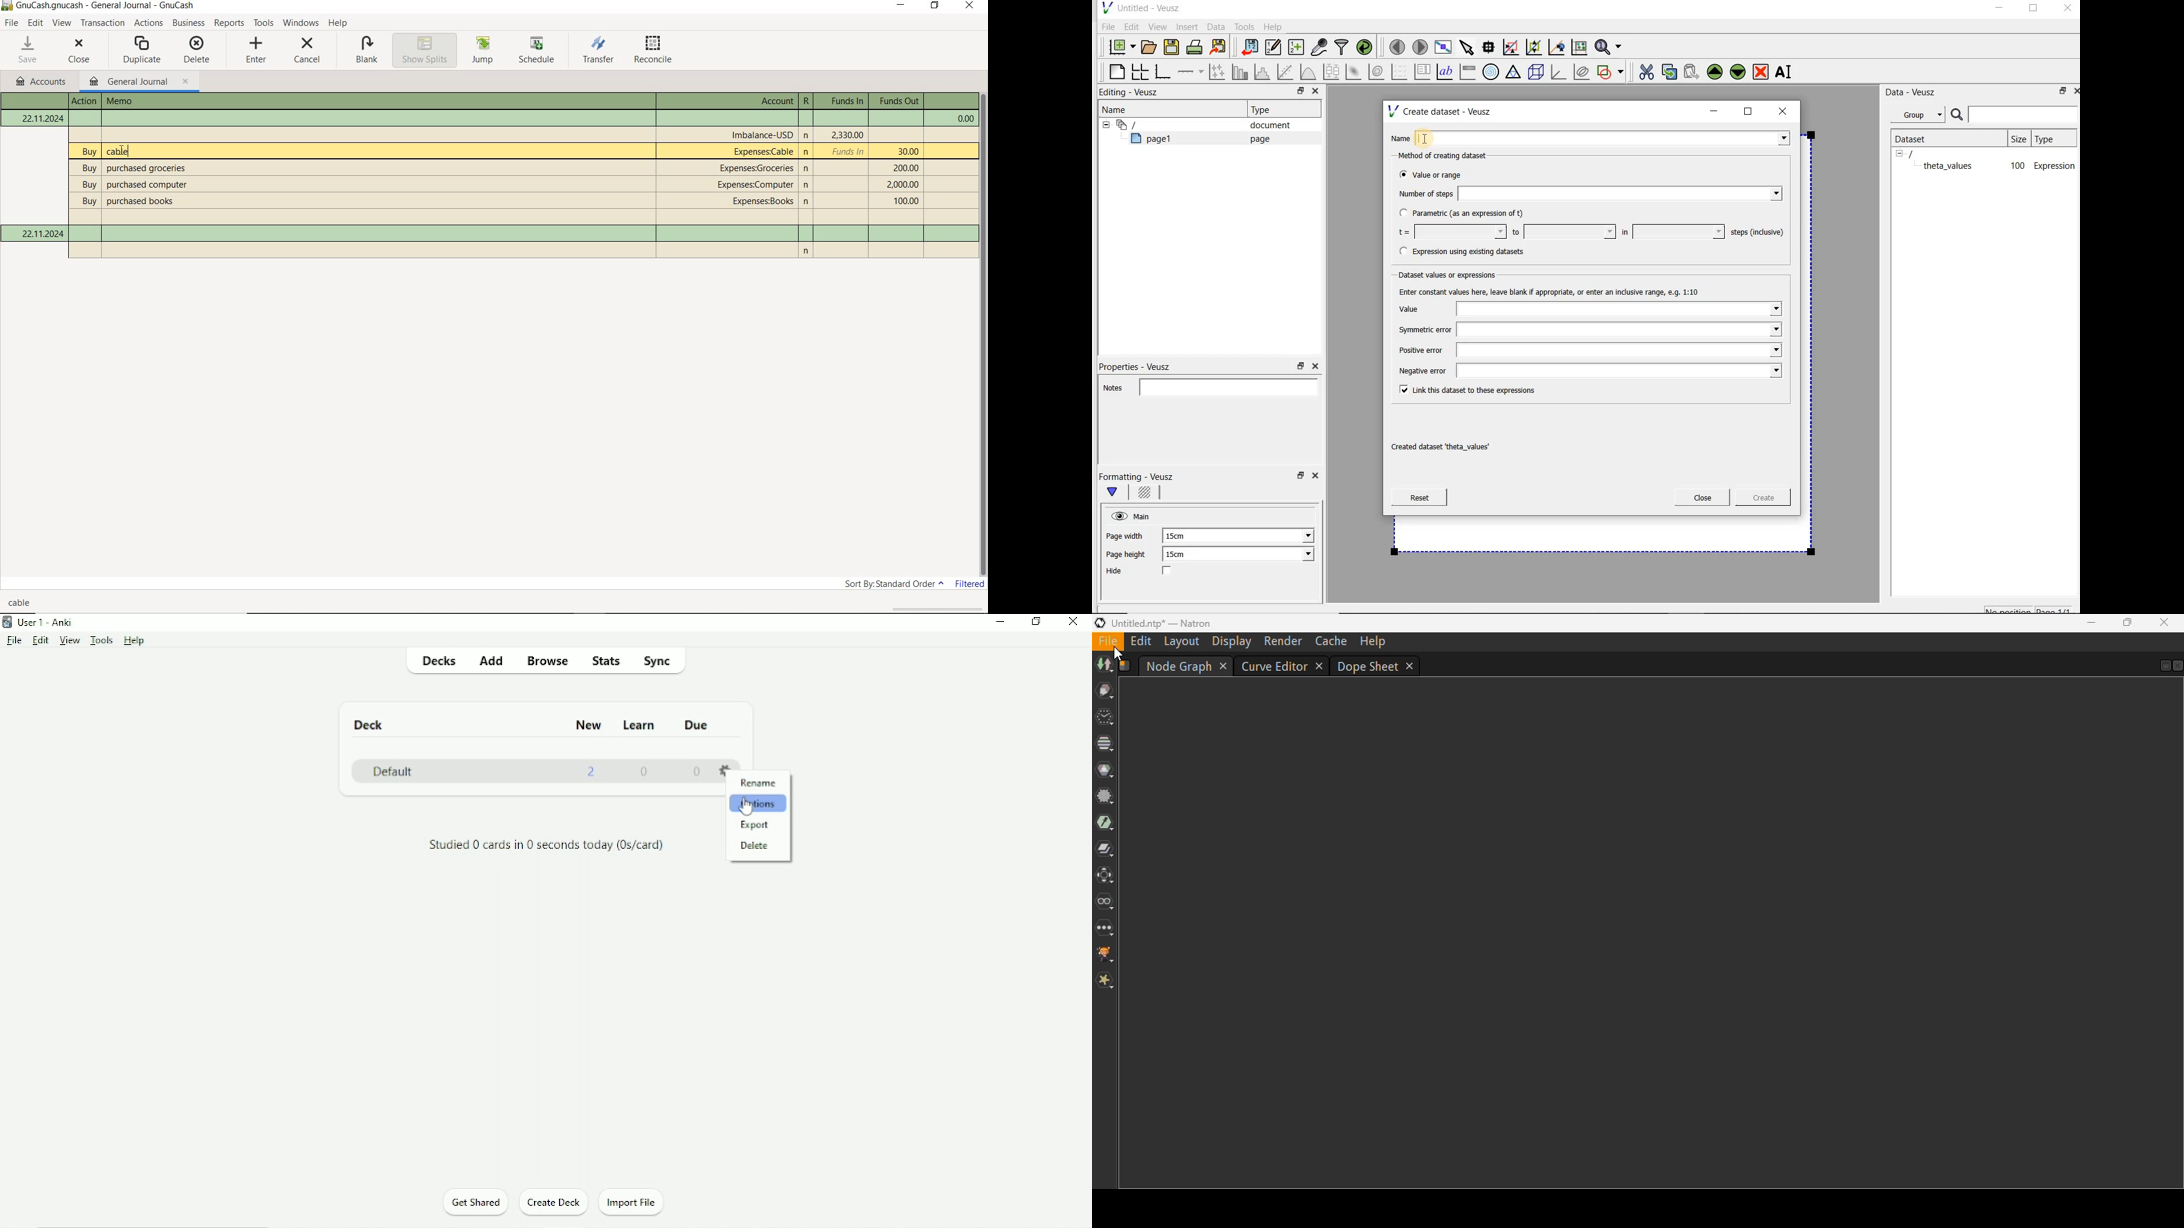 The image size is (2184, 1232). What do you see at coordinates (694, 725) in the screenshot?
I see `Due` at bounding box center [694, 725].